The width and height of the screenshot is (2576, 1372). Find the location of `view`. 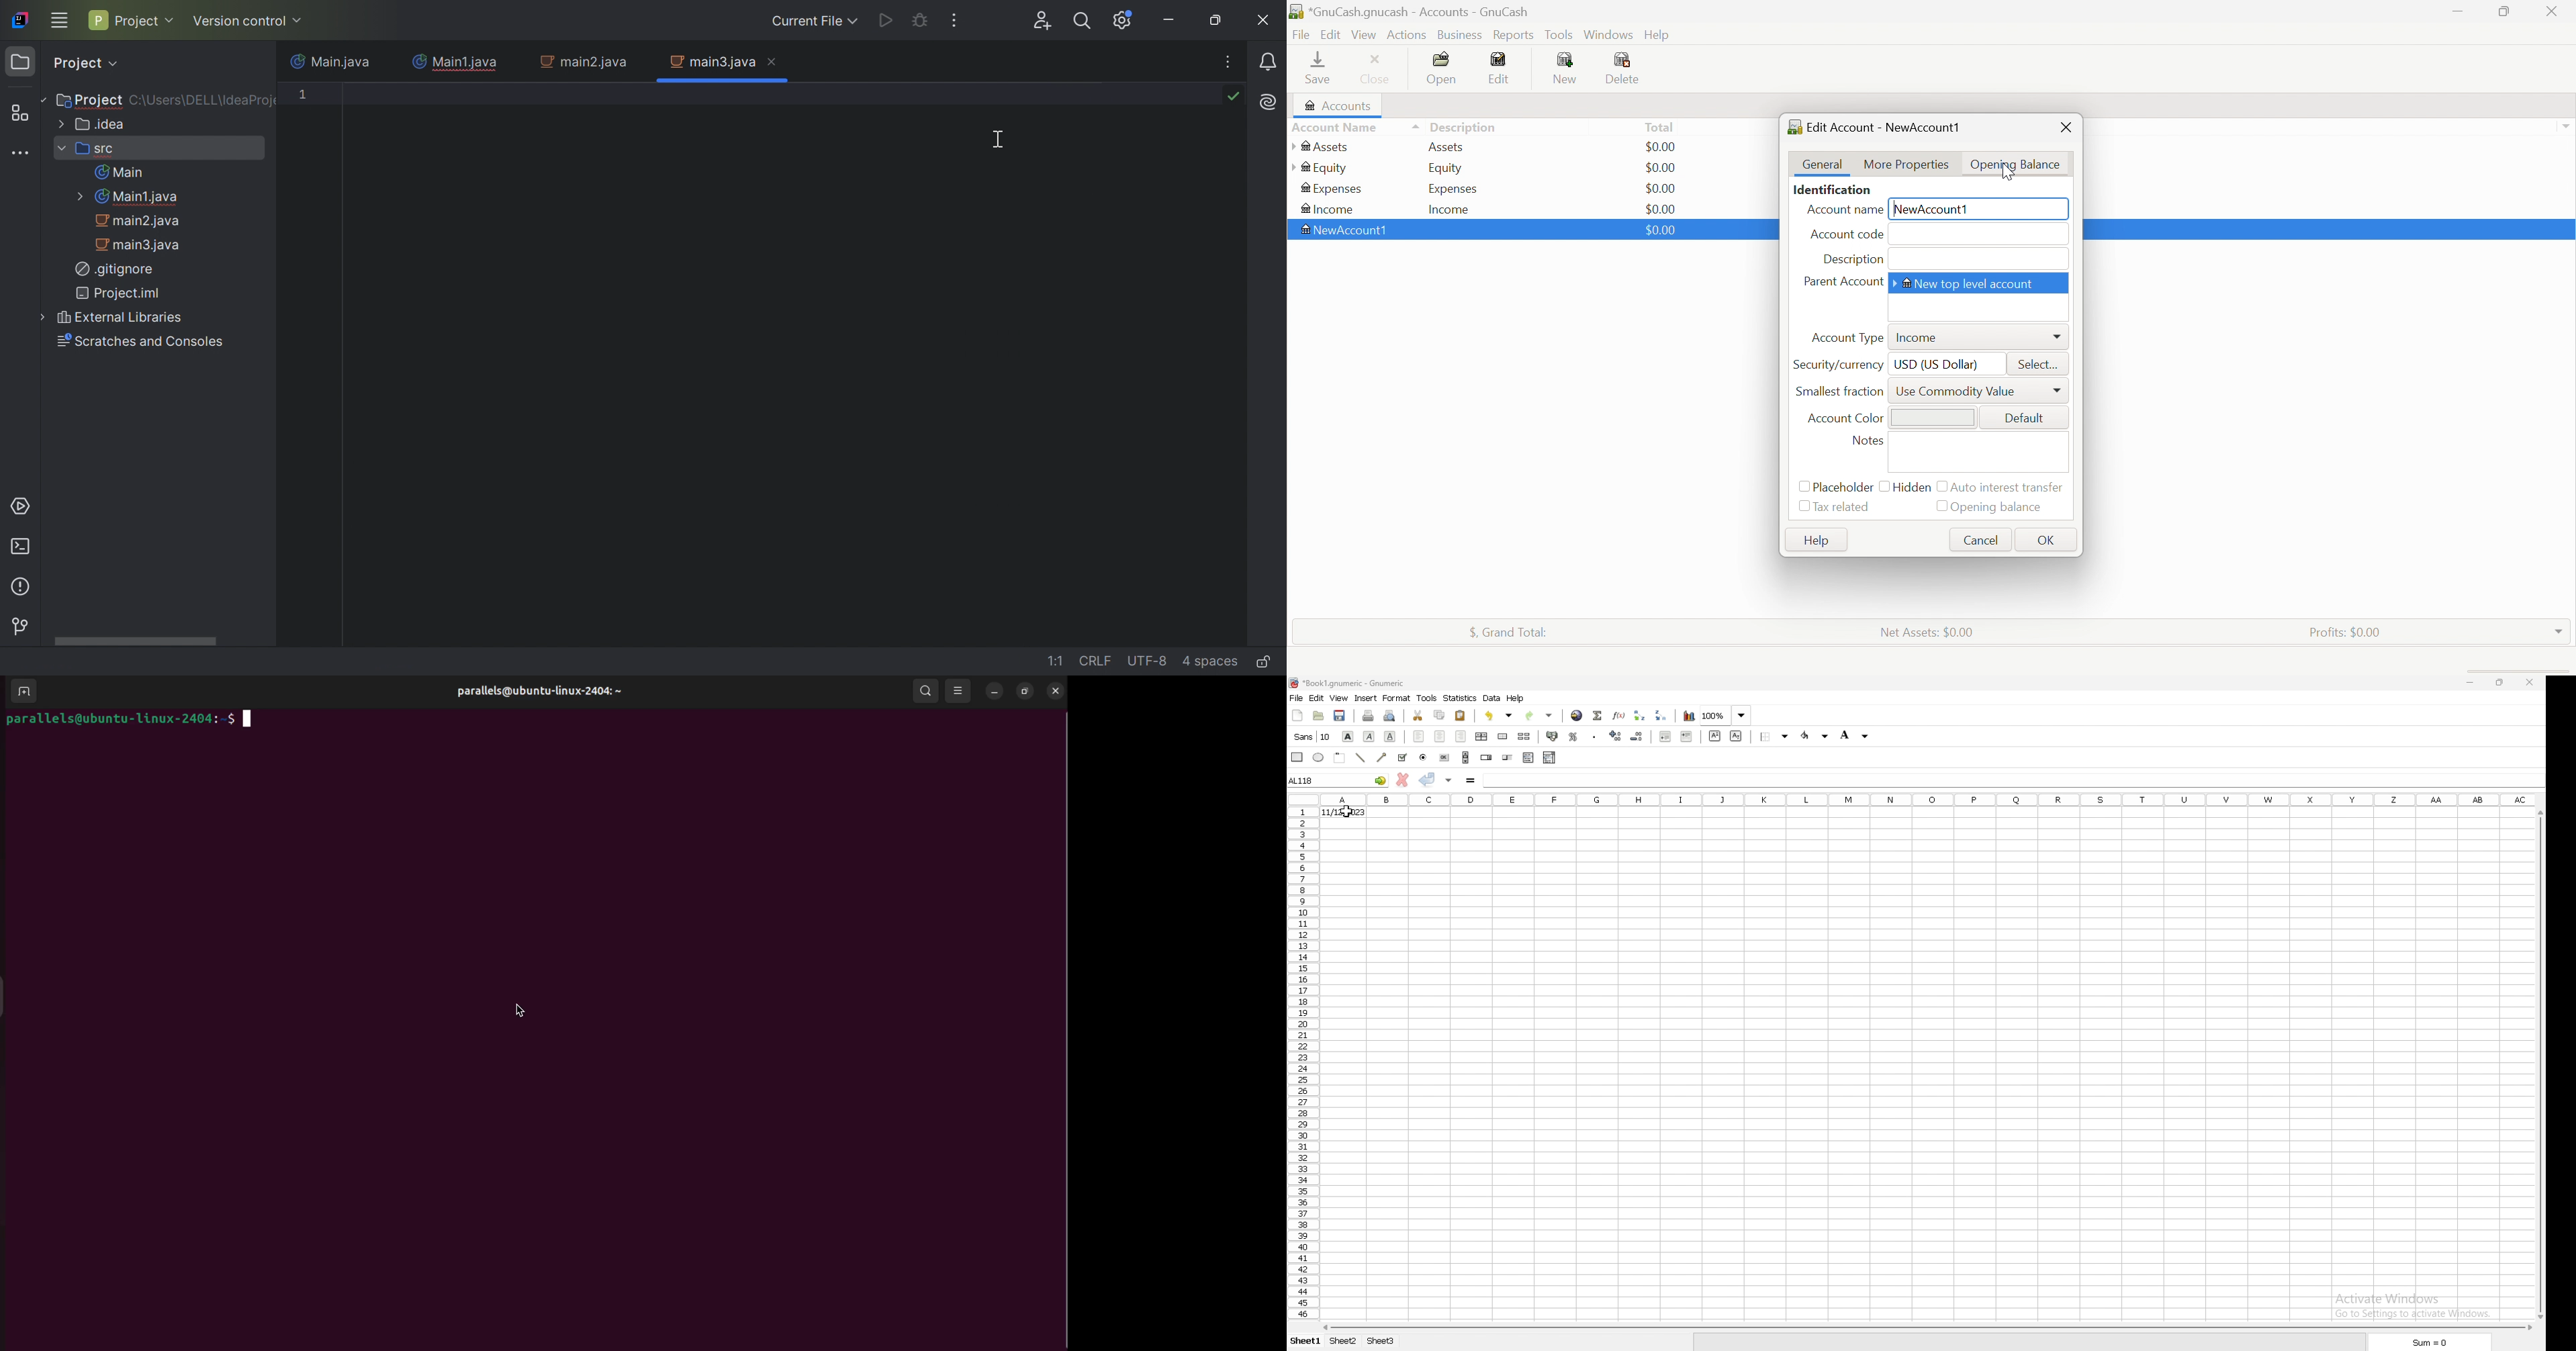

view is located at coordinates (1338, 698).